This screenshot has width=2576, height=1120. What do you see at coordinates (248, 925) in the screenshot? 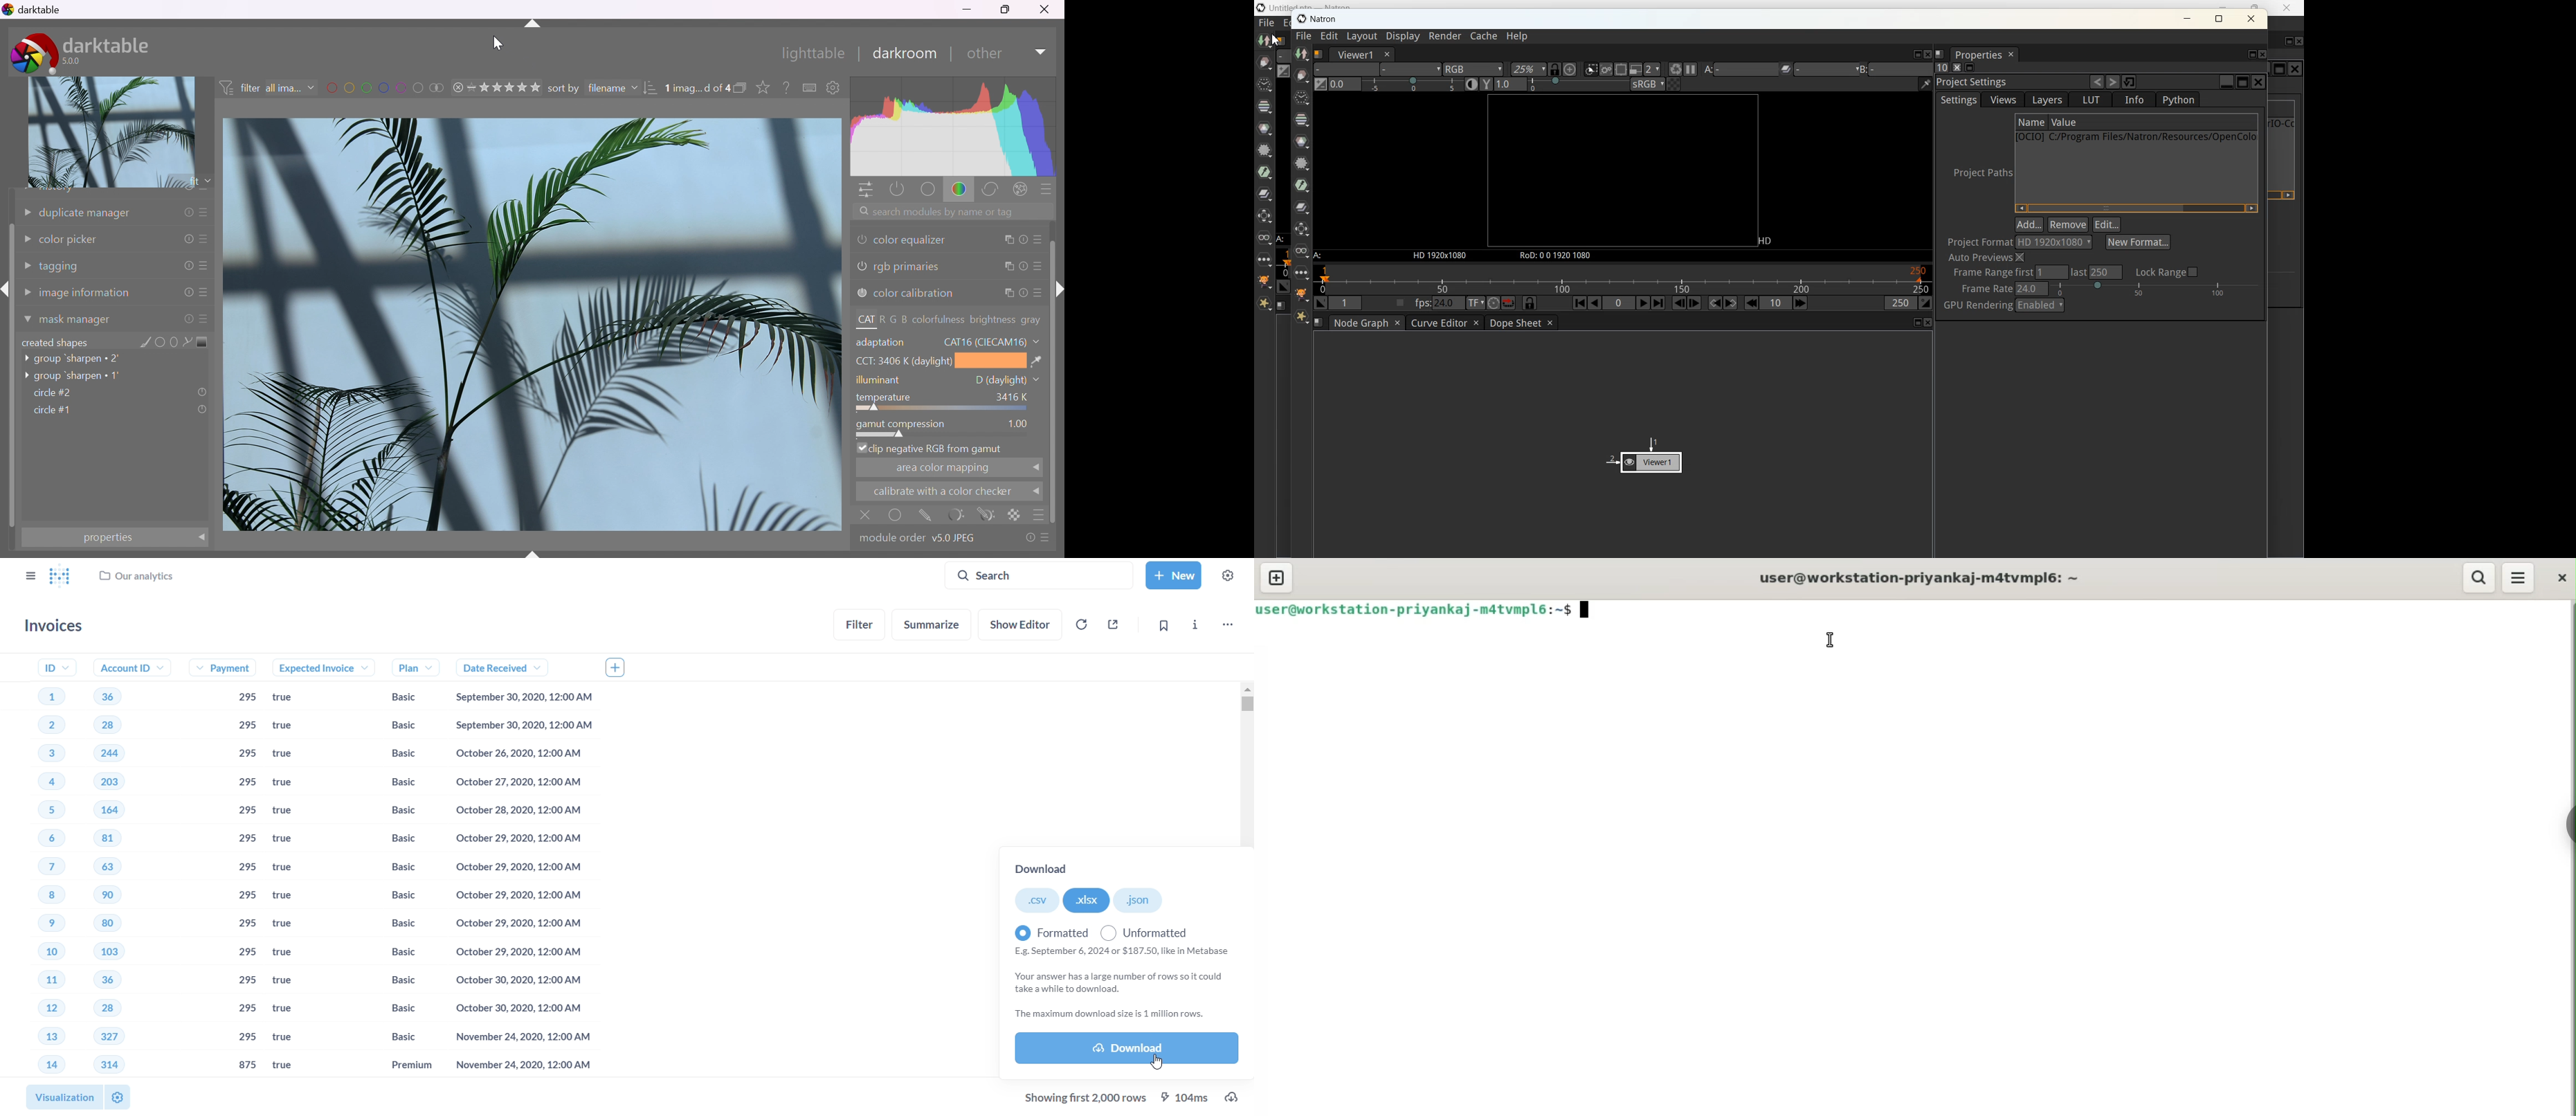
I see `295` at bounding box center [248, 925].